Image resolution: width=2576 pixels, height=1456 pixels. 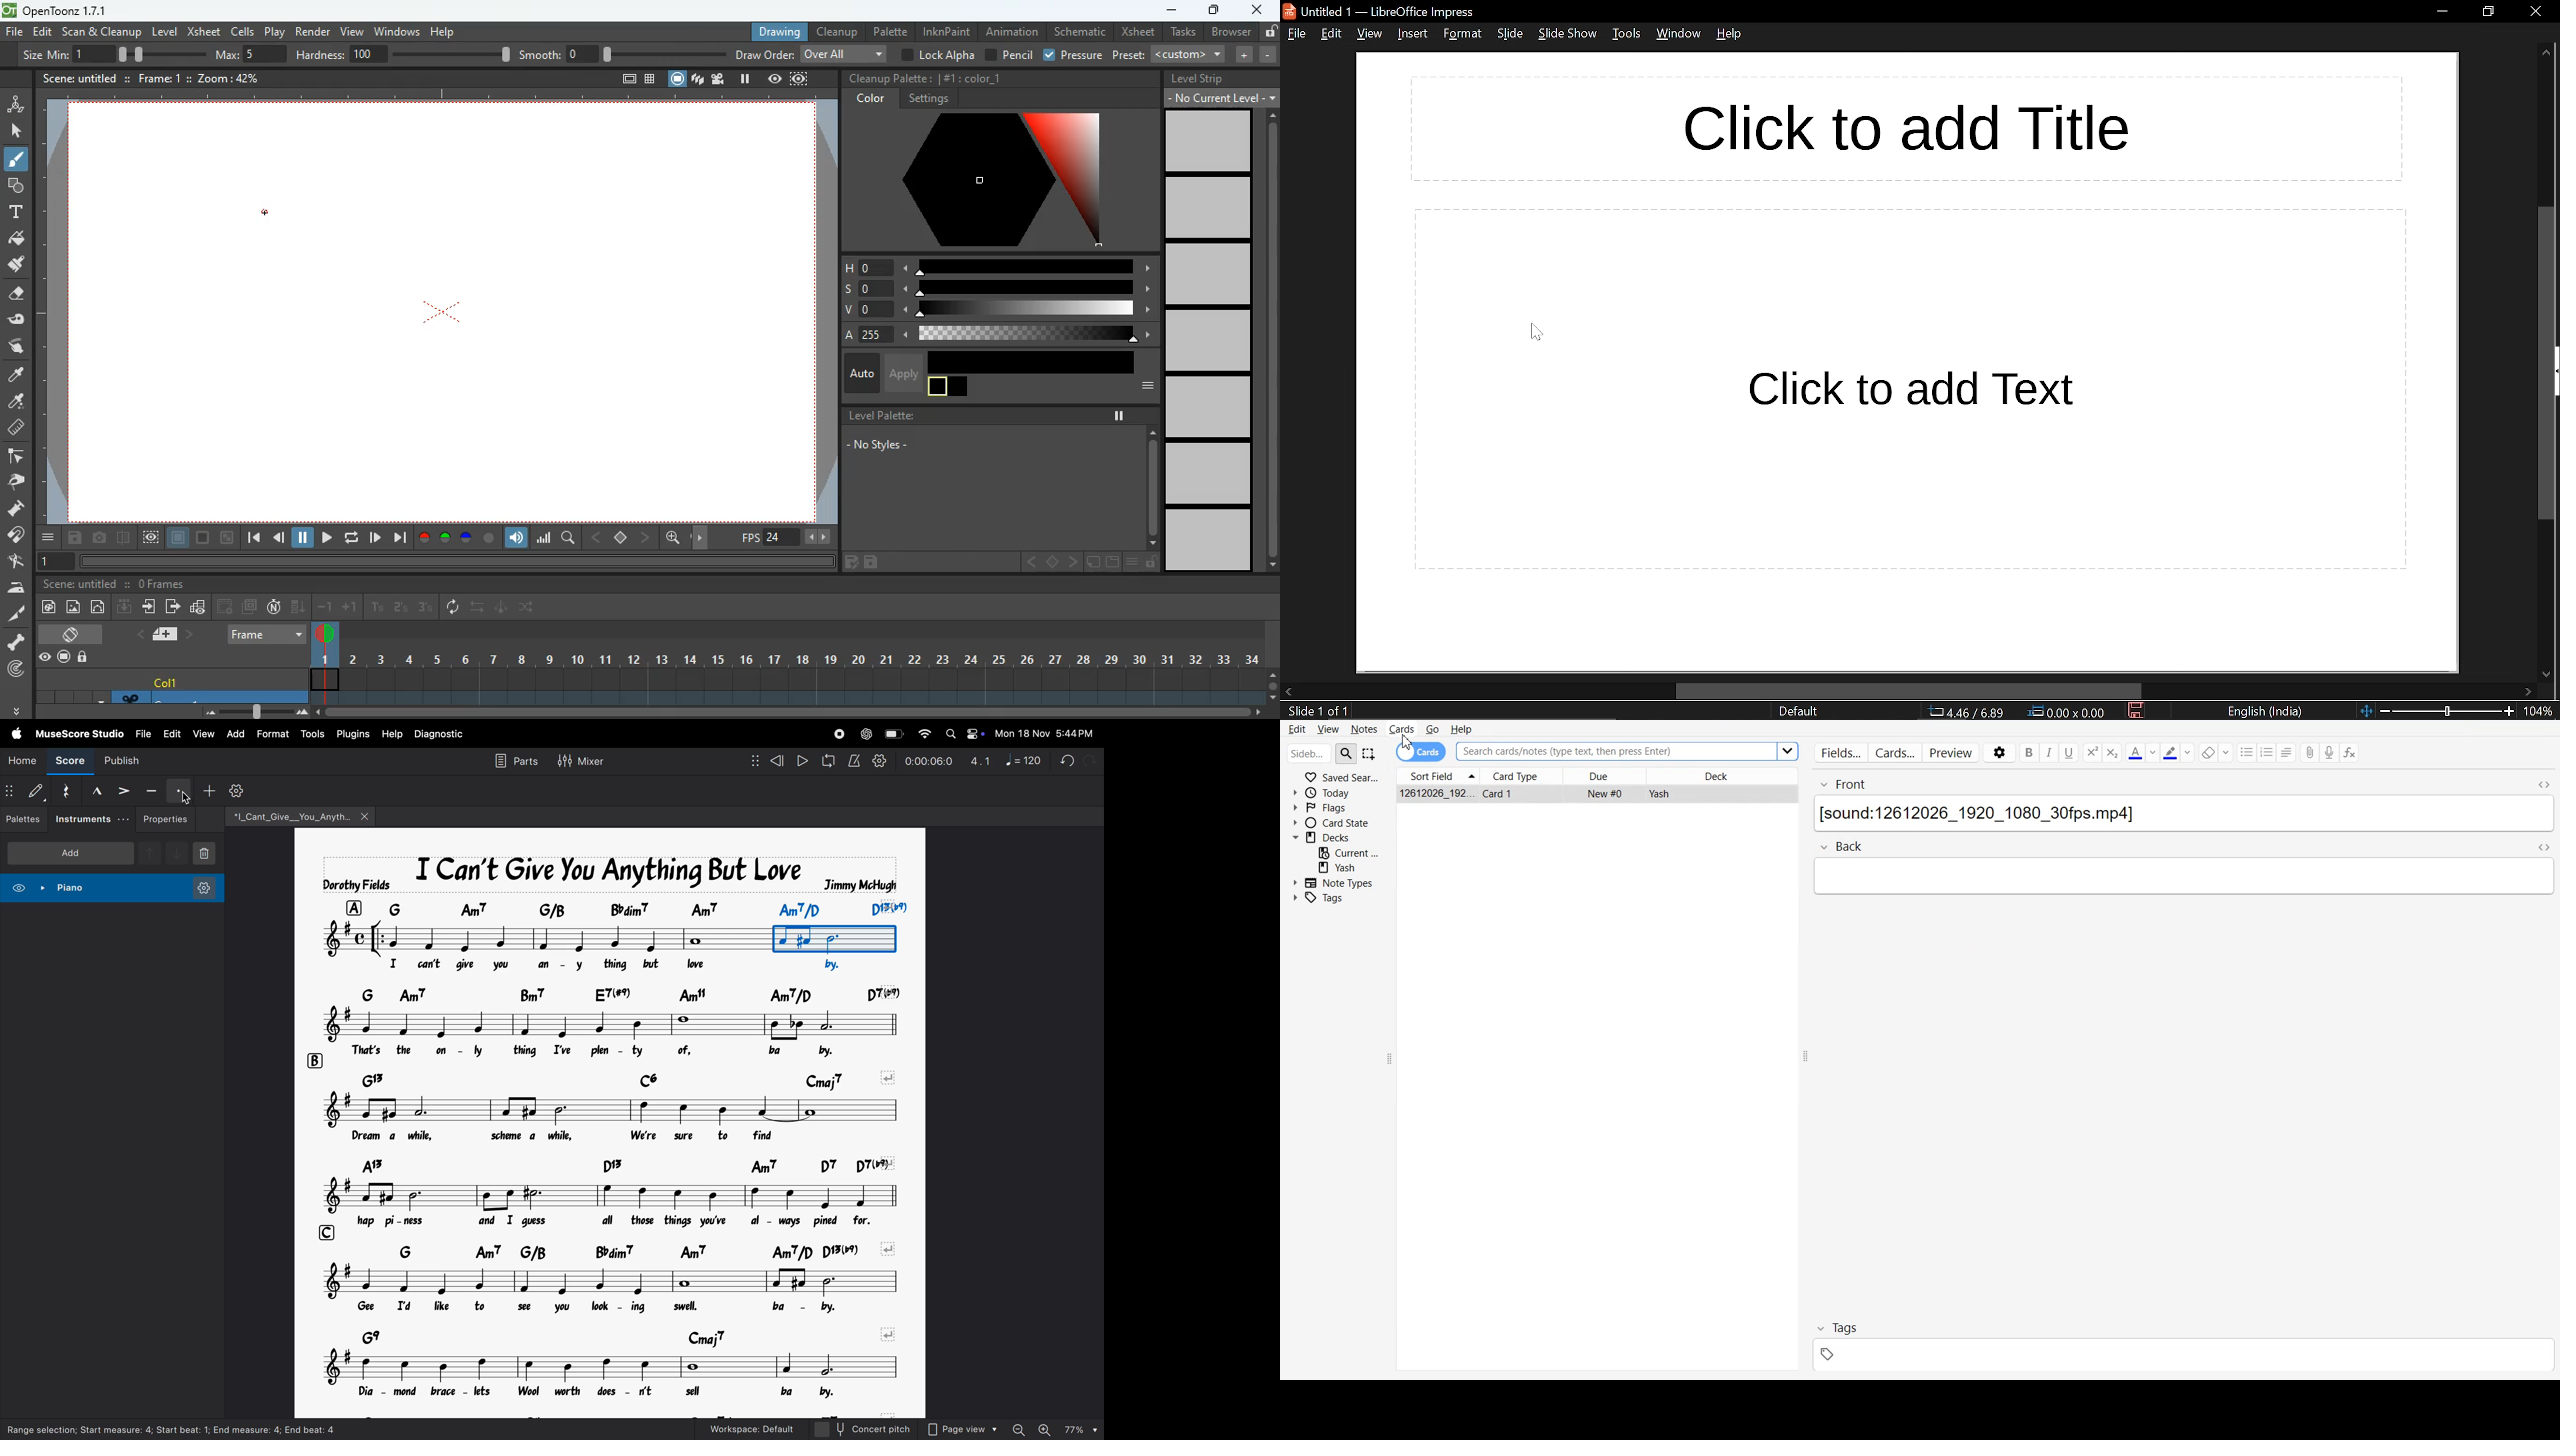 What do you see at coordinates (677, 79) in the screenshot?
I see `screen` at bounding box center [677, 79].